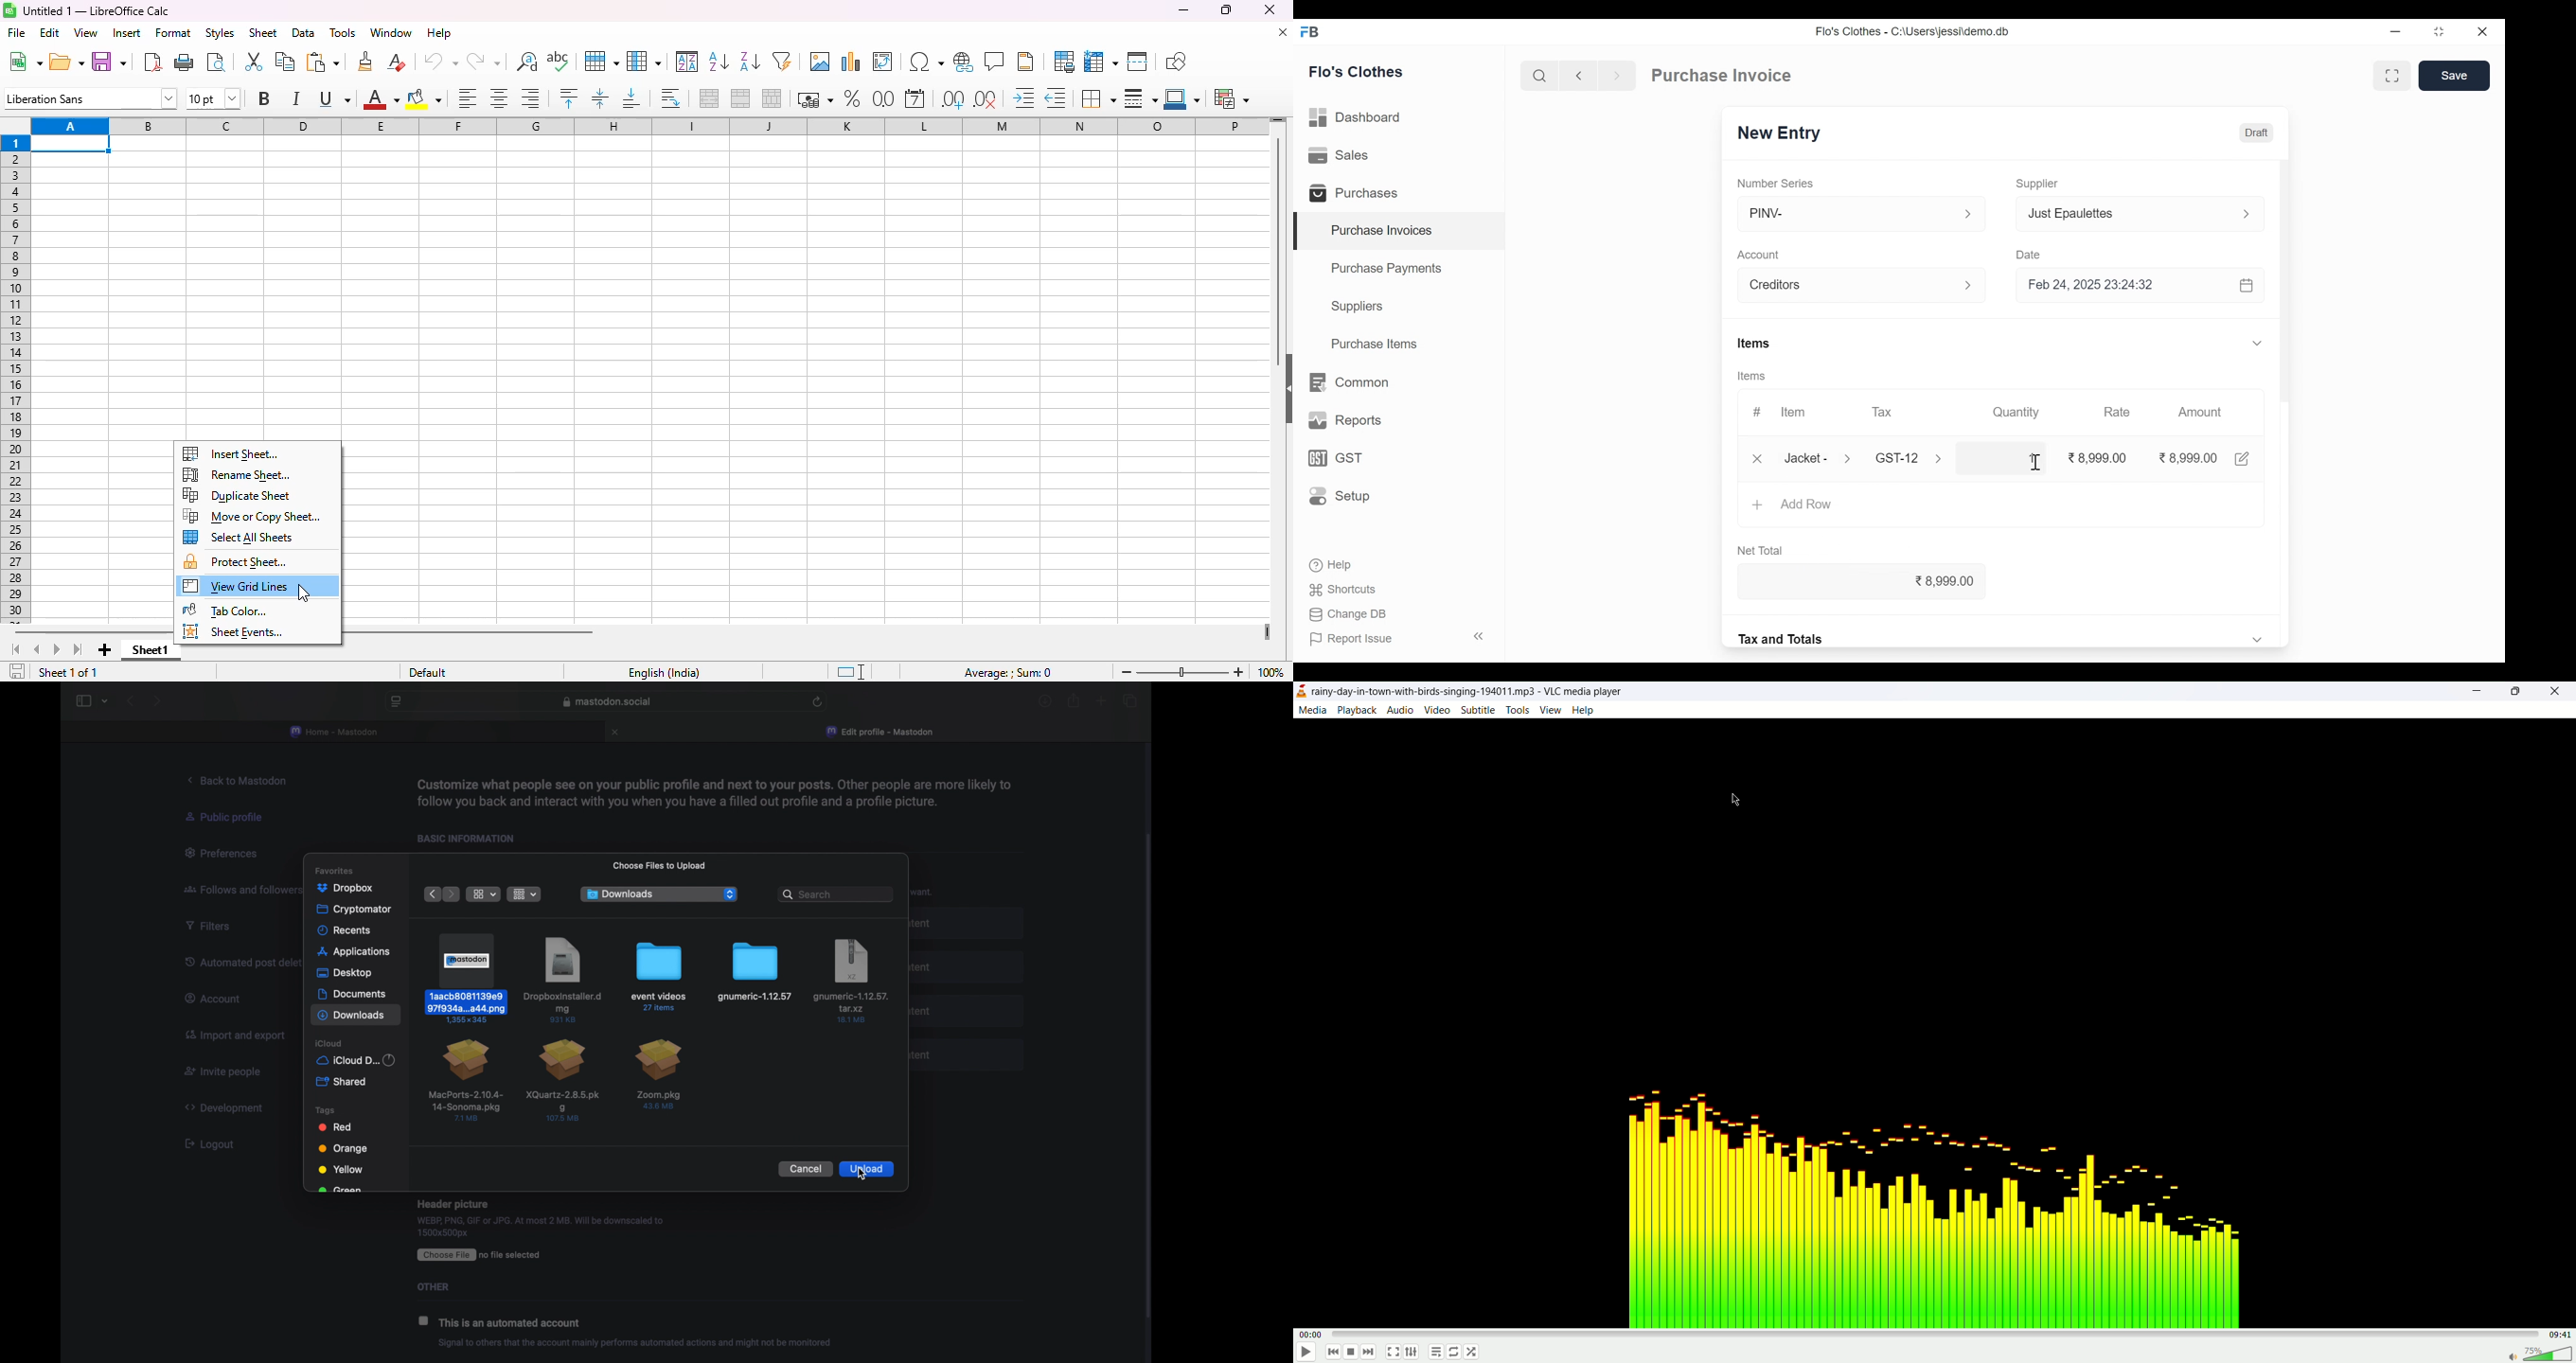  I want to click on [ Logout, so click(215, 1143).